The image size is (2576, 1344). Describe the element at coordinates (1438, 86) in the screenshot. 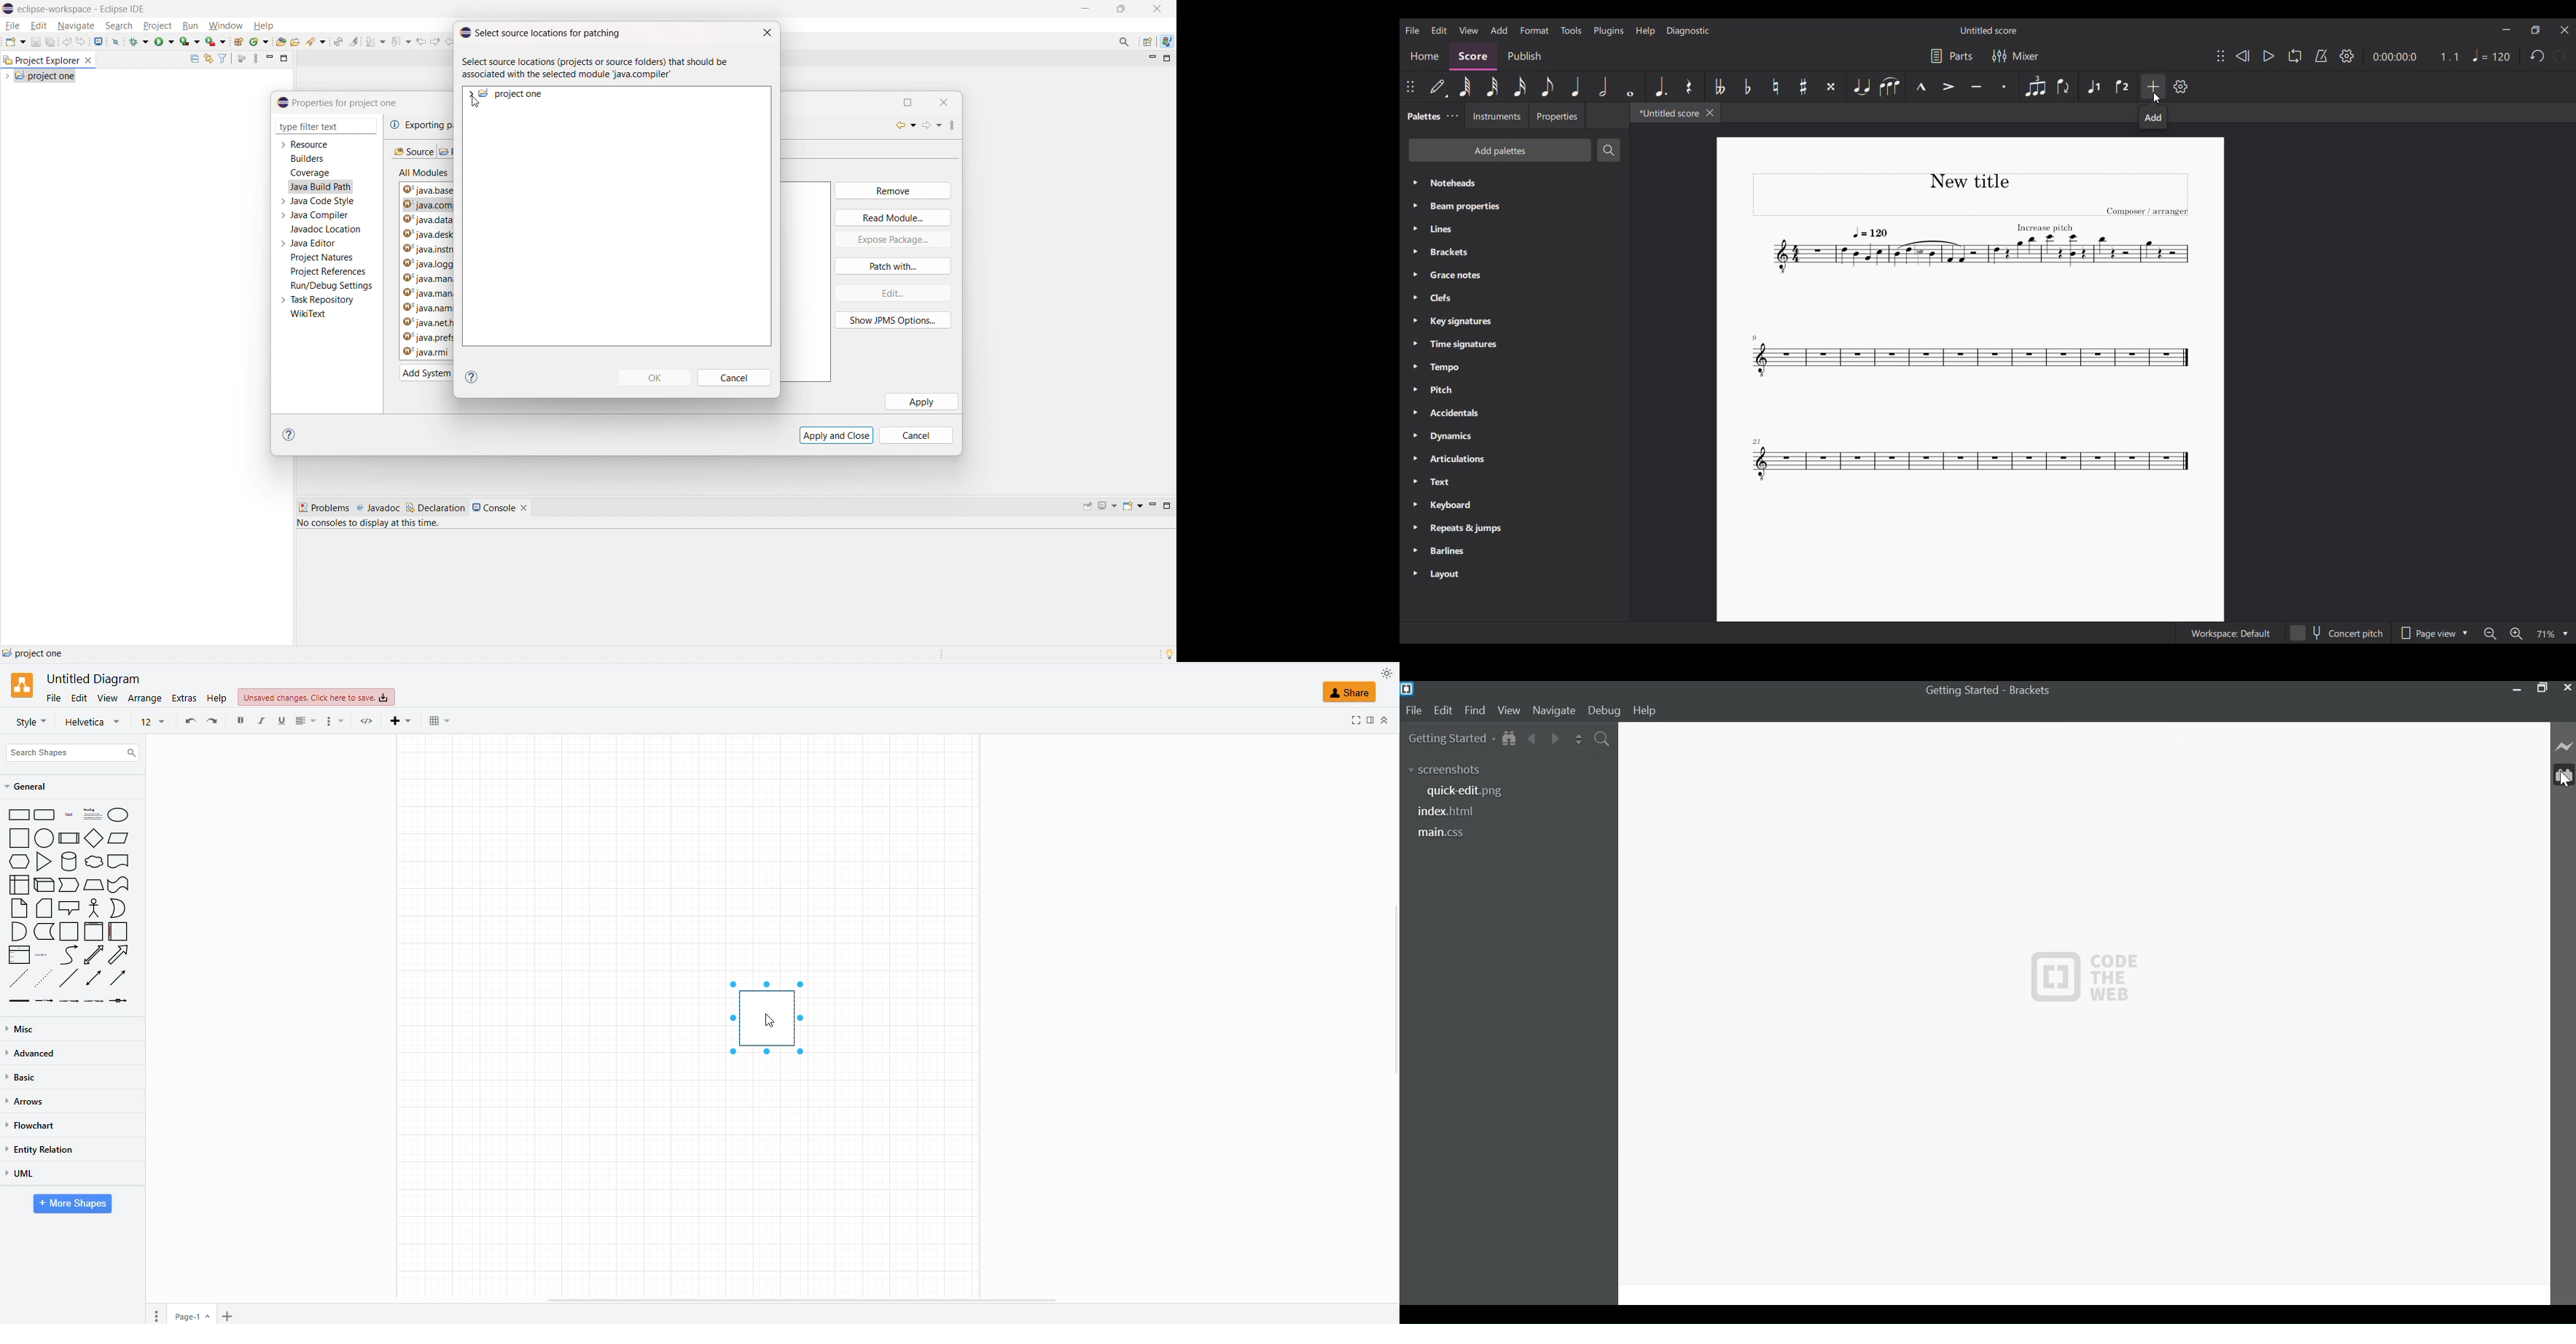

I see `Default` at that location.